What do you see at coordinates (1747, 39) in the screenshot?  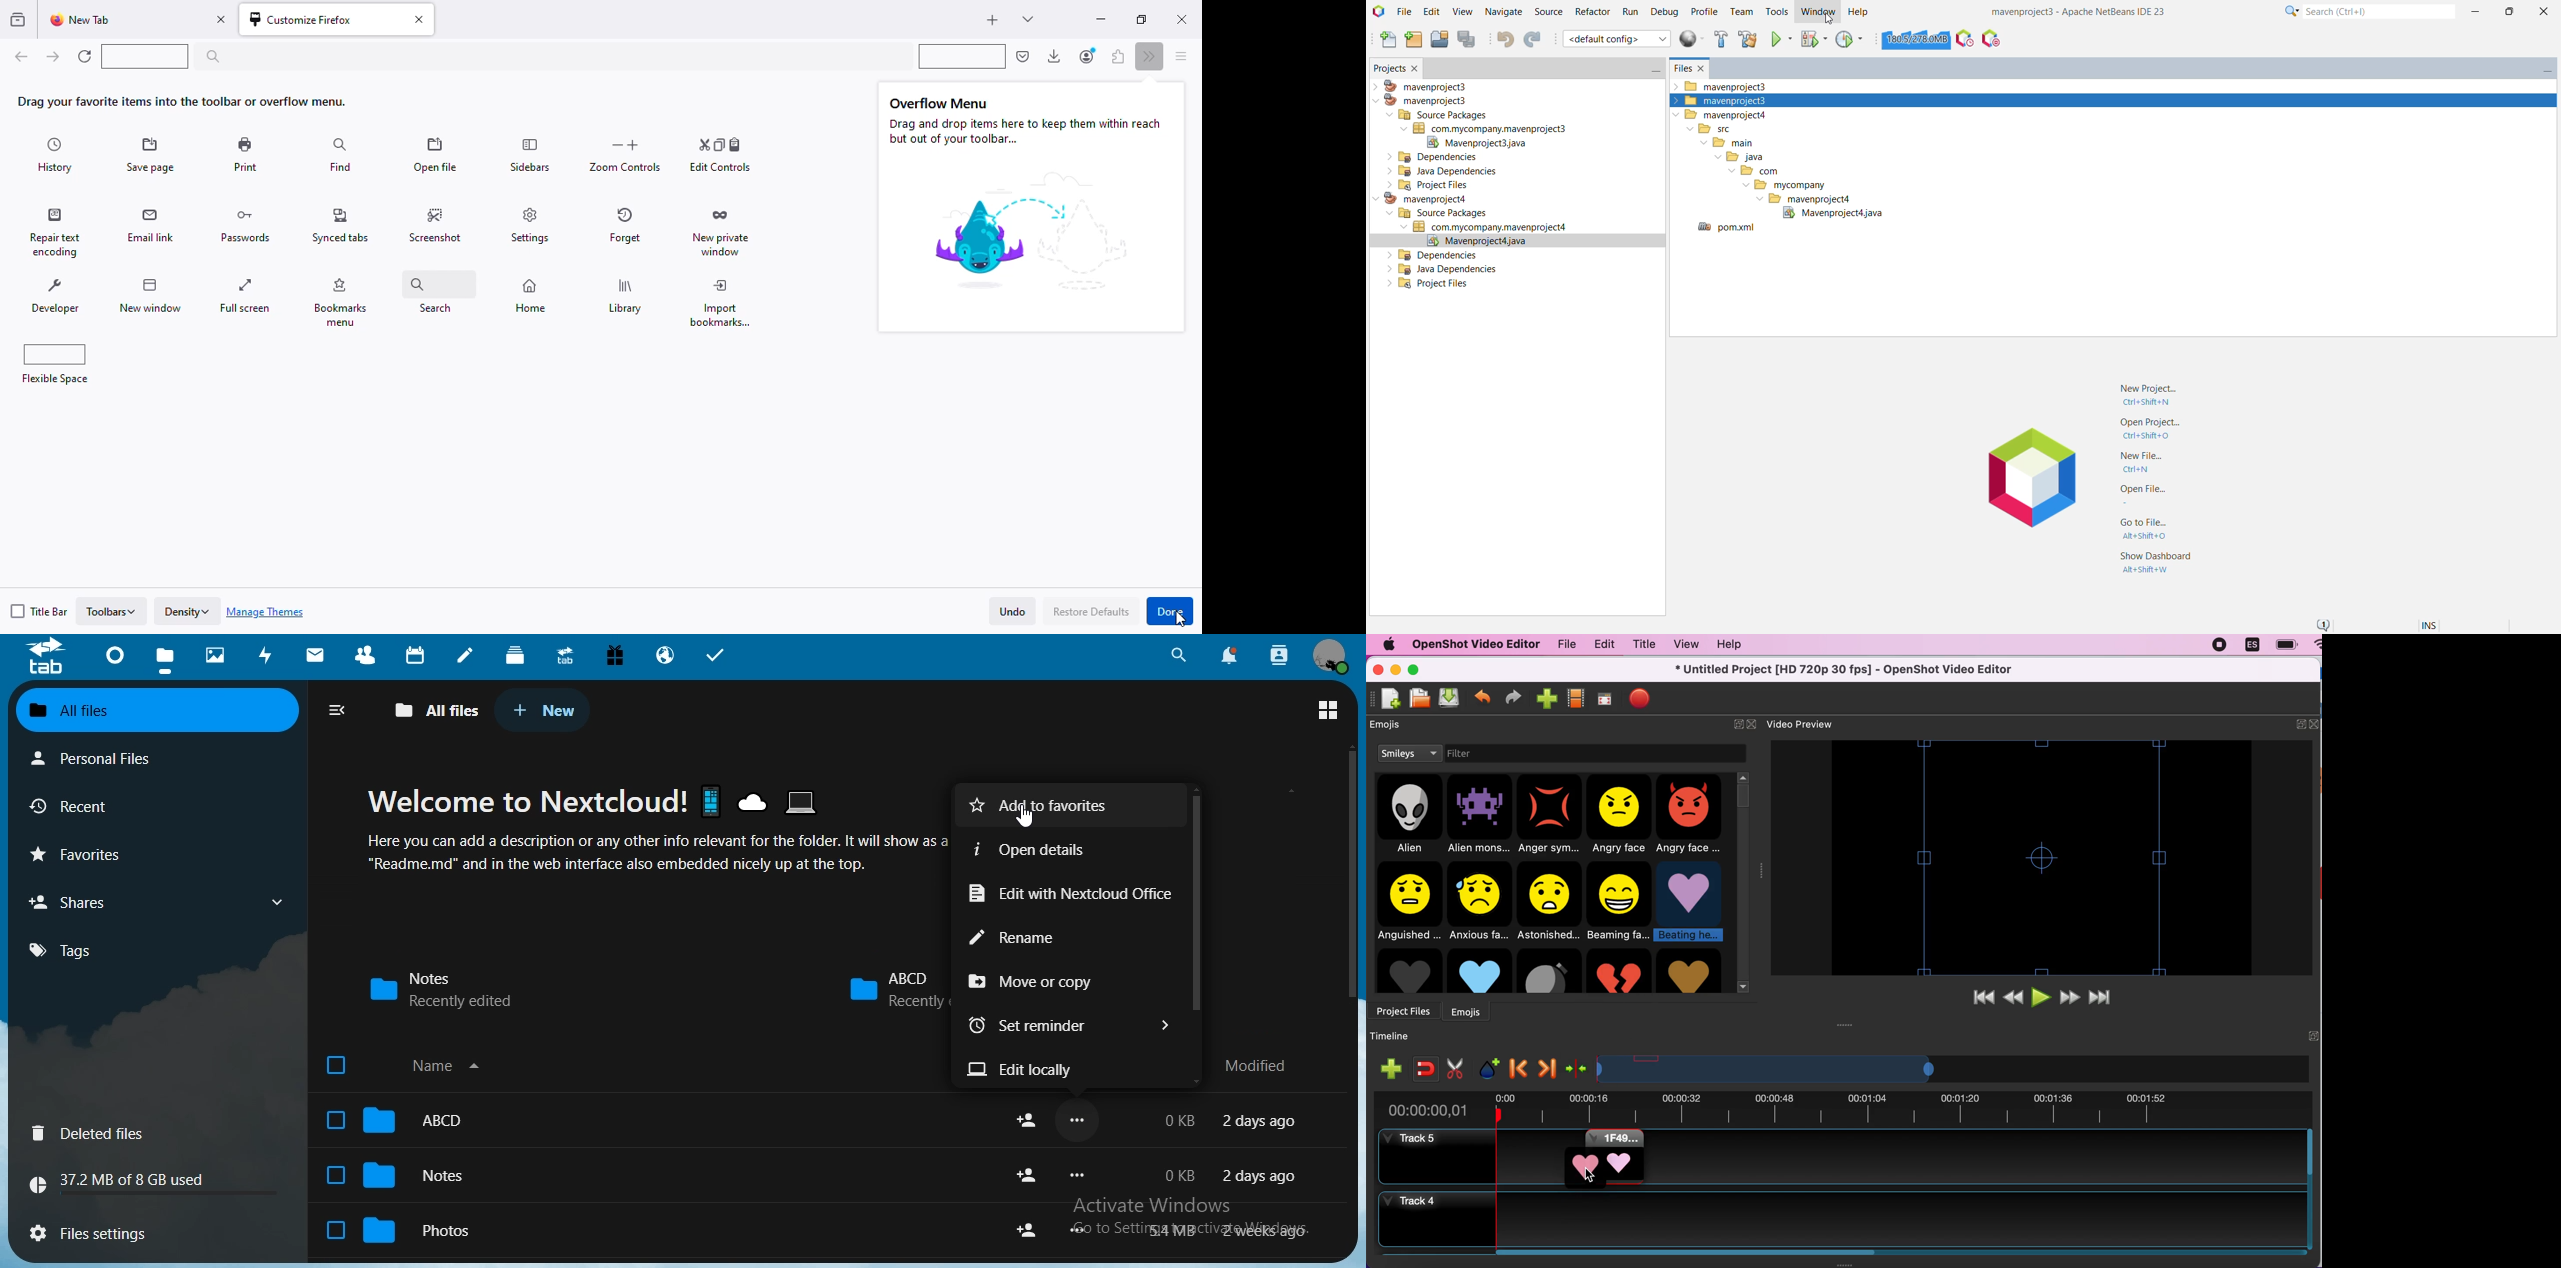 I see `Clean and build Project` at bounding box center [1747, 39].